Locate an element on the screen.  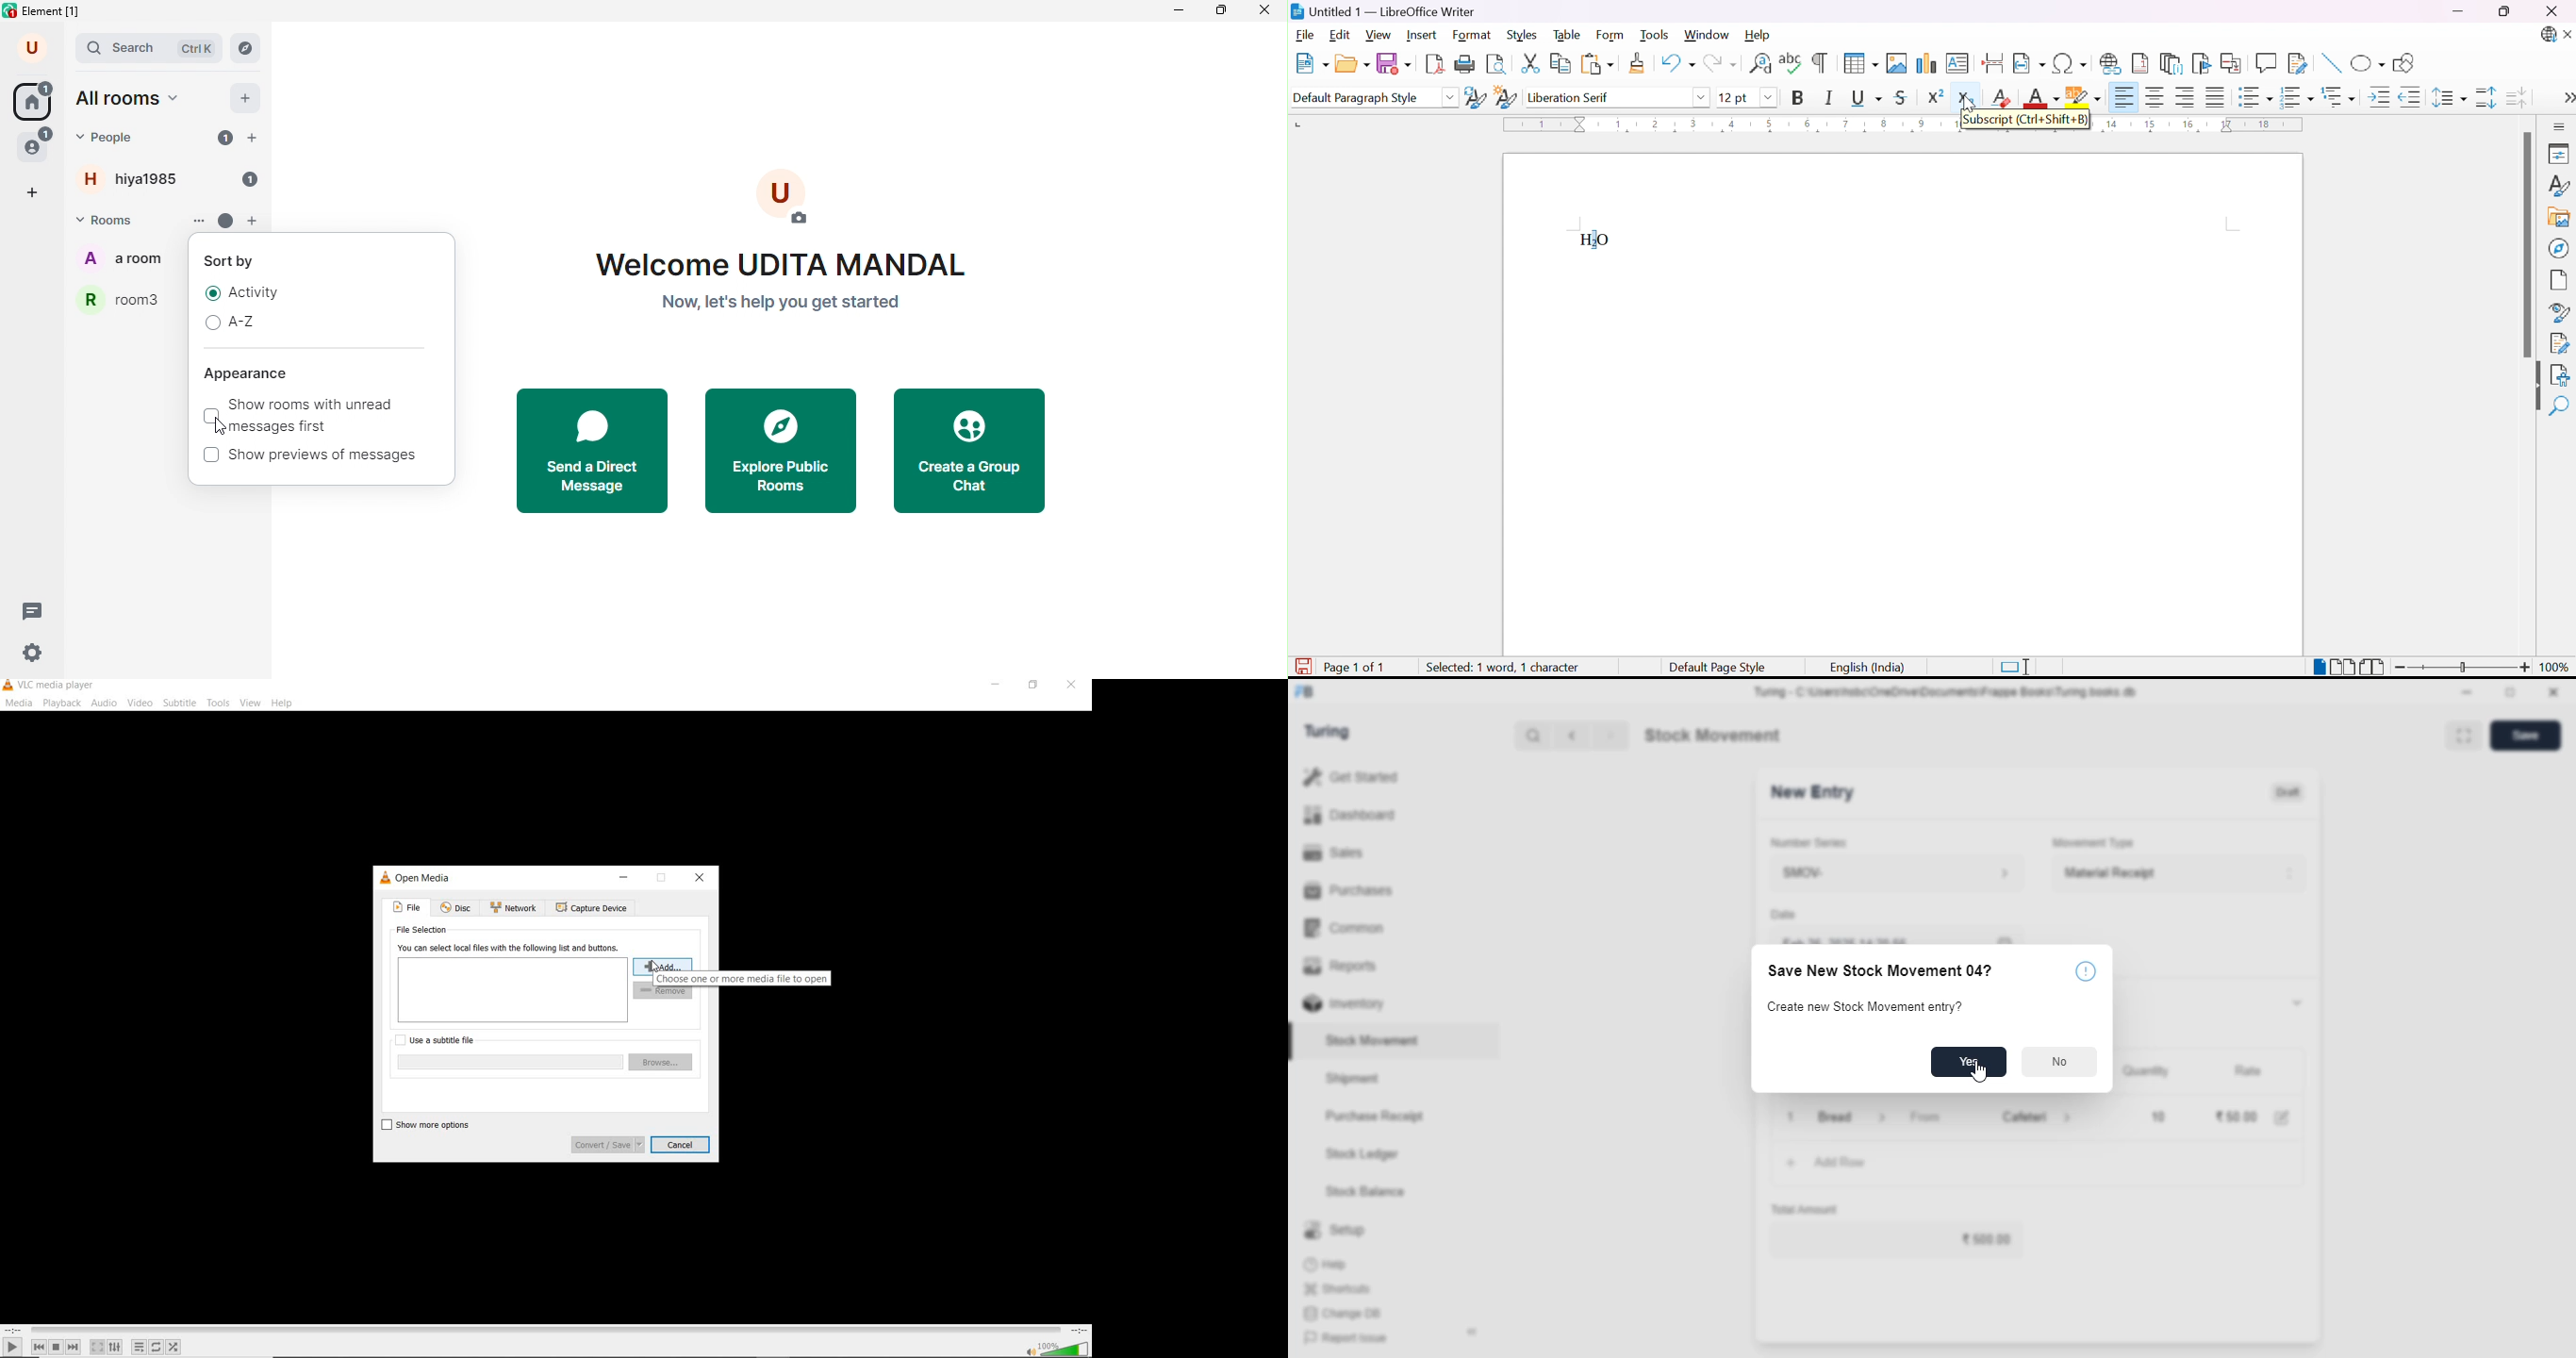
dashboard is located at coordinates (1349, 816).